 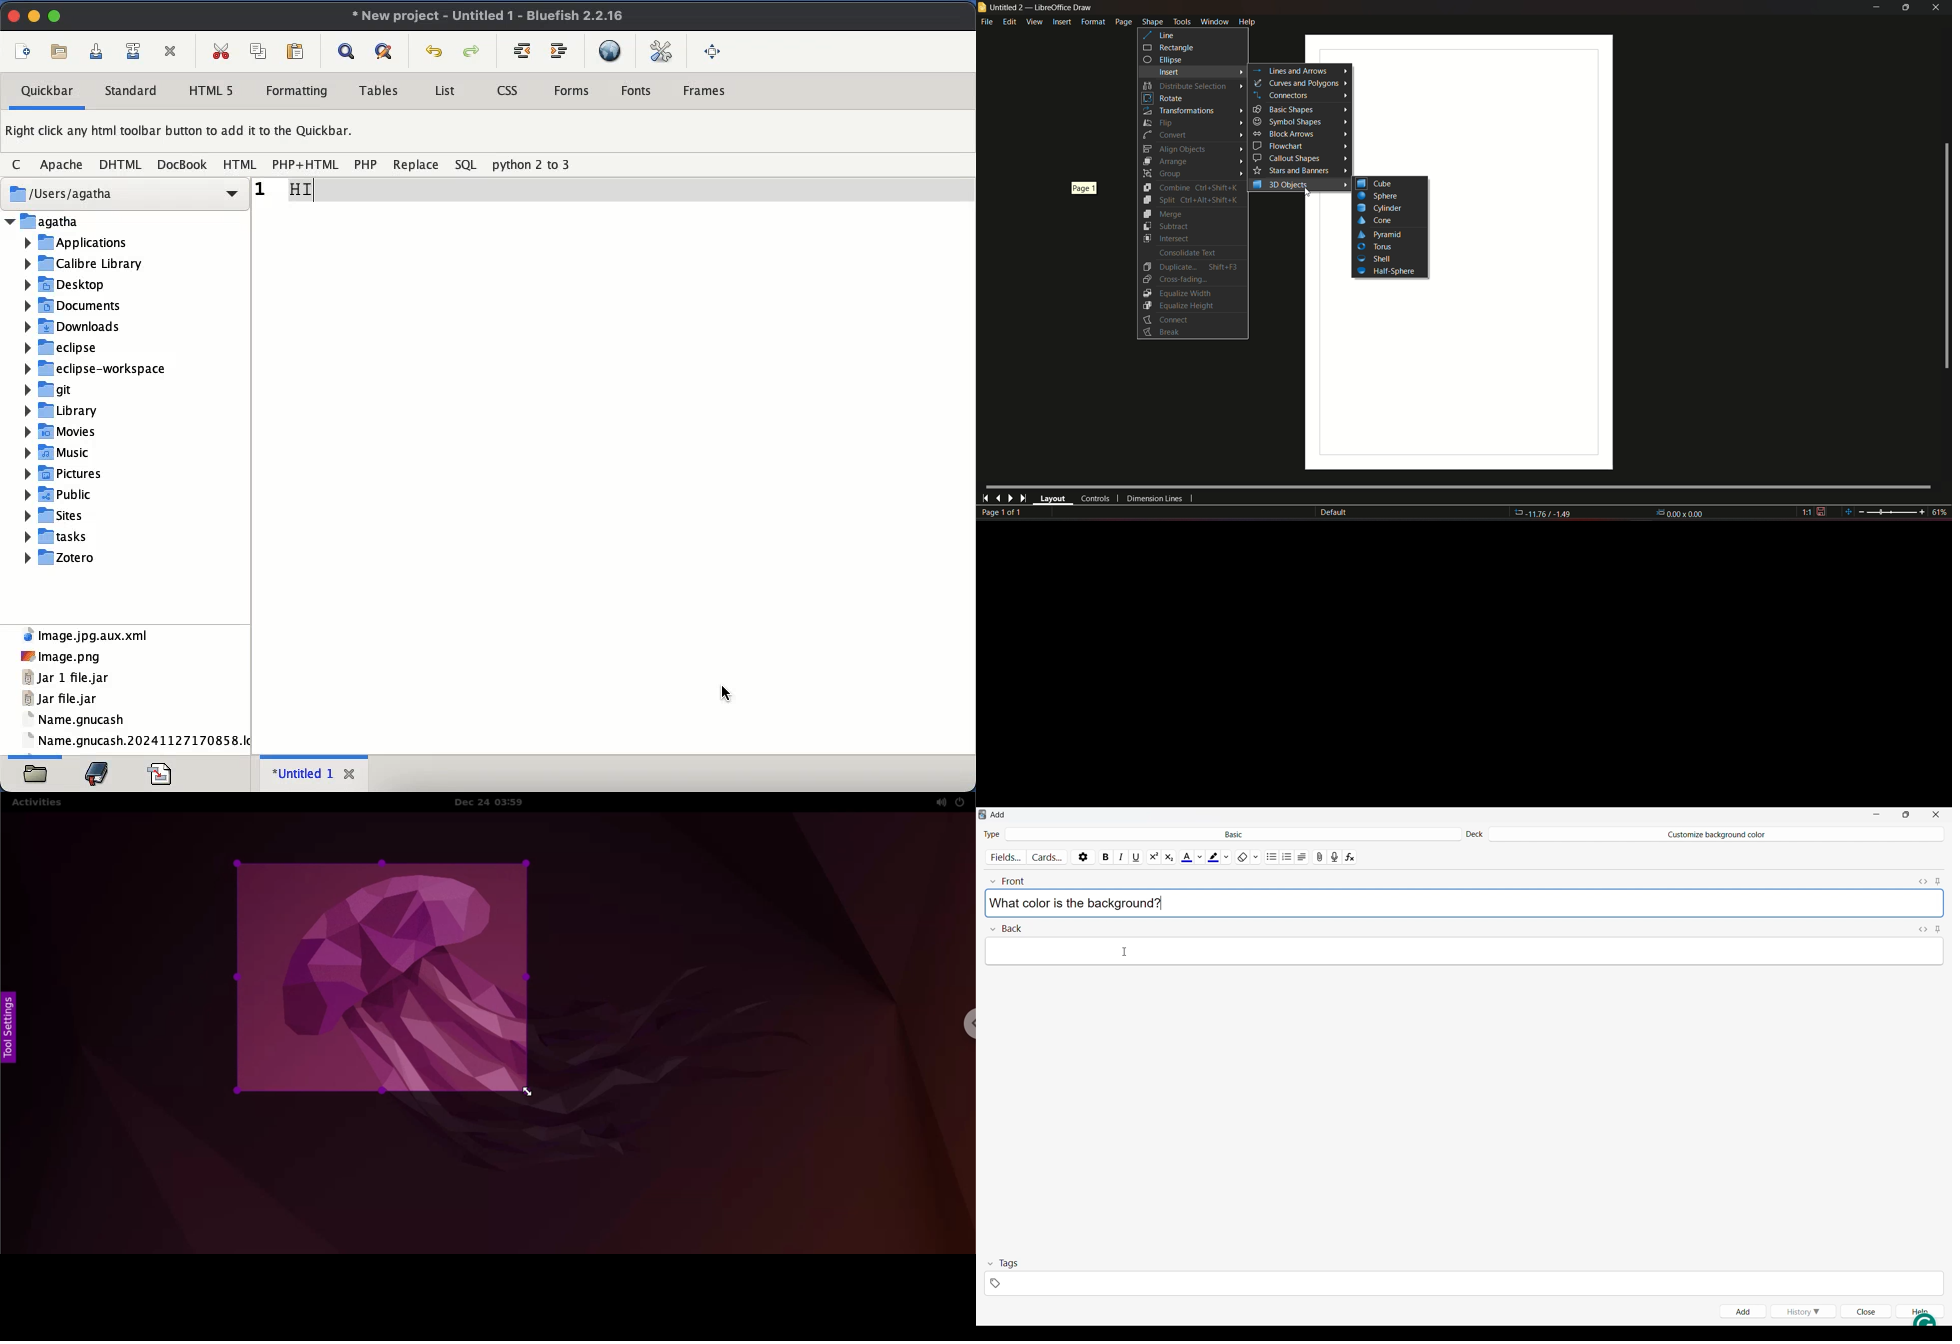 I want to click on Arrange, so click(x=1169, y=162).